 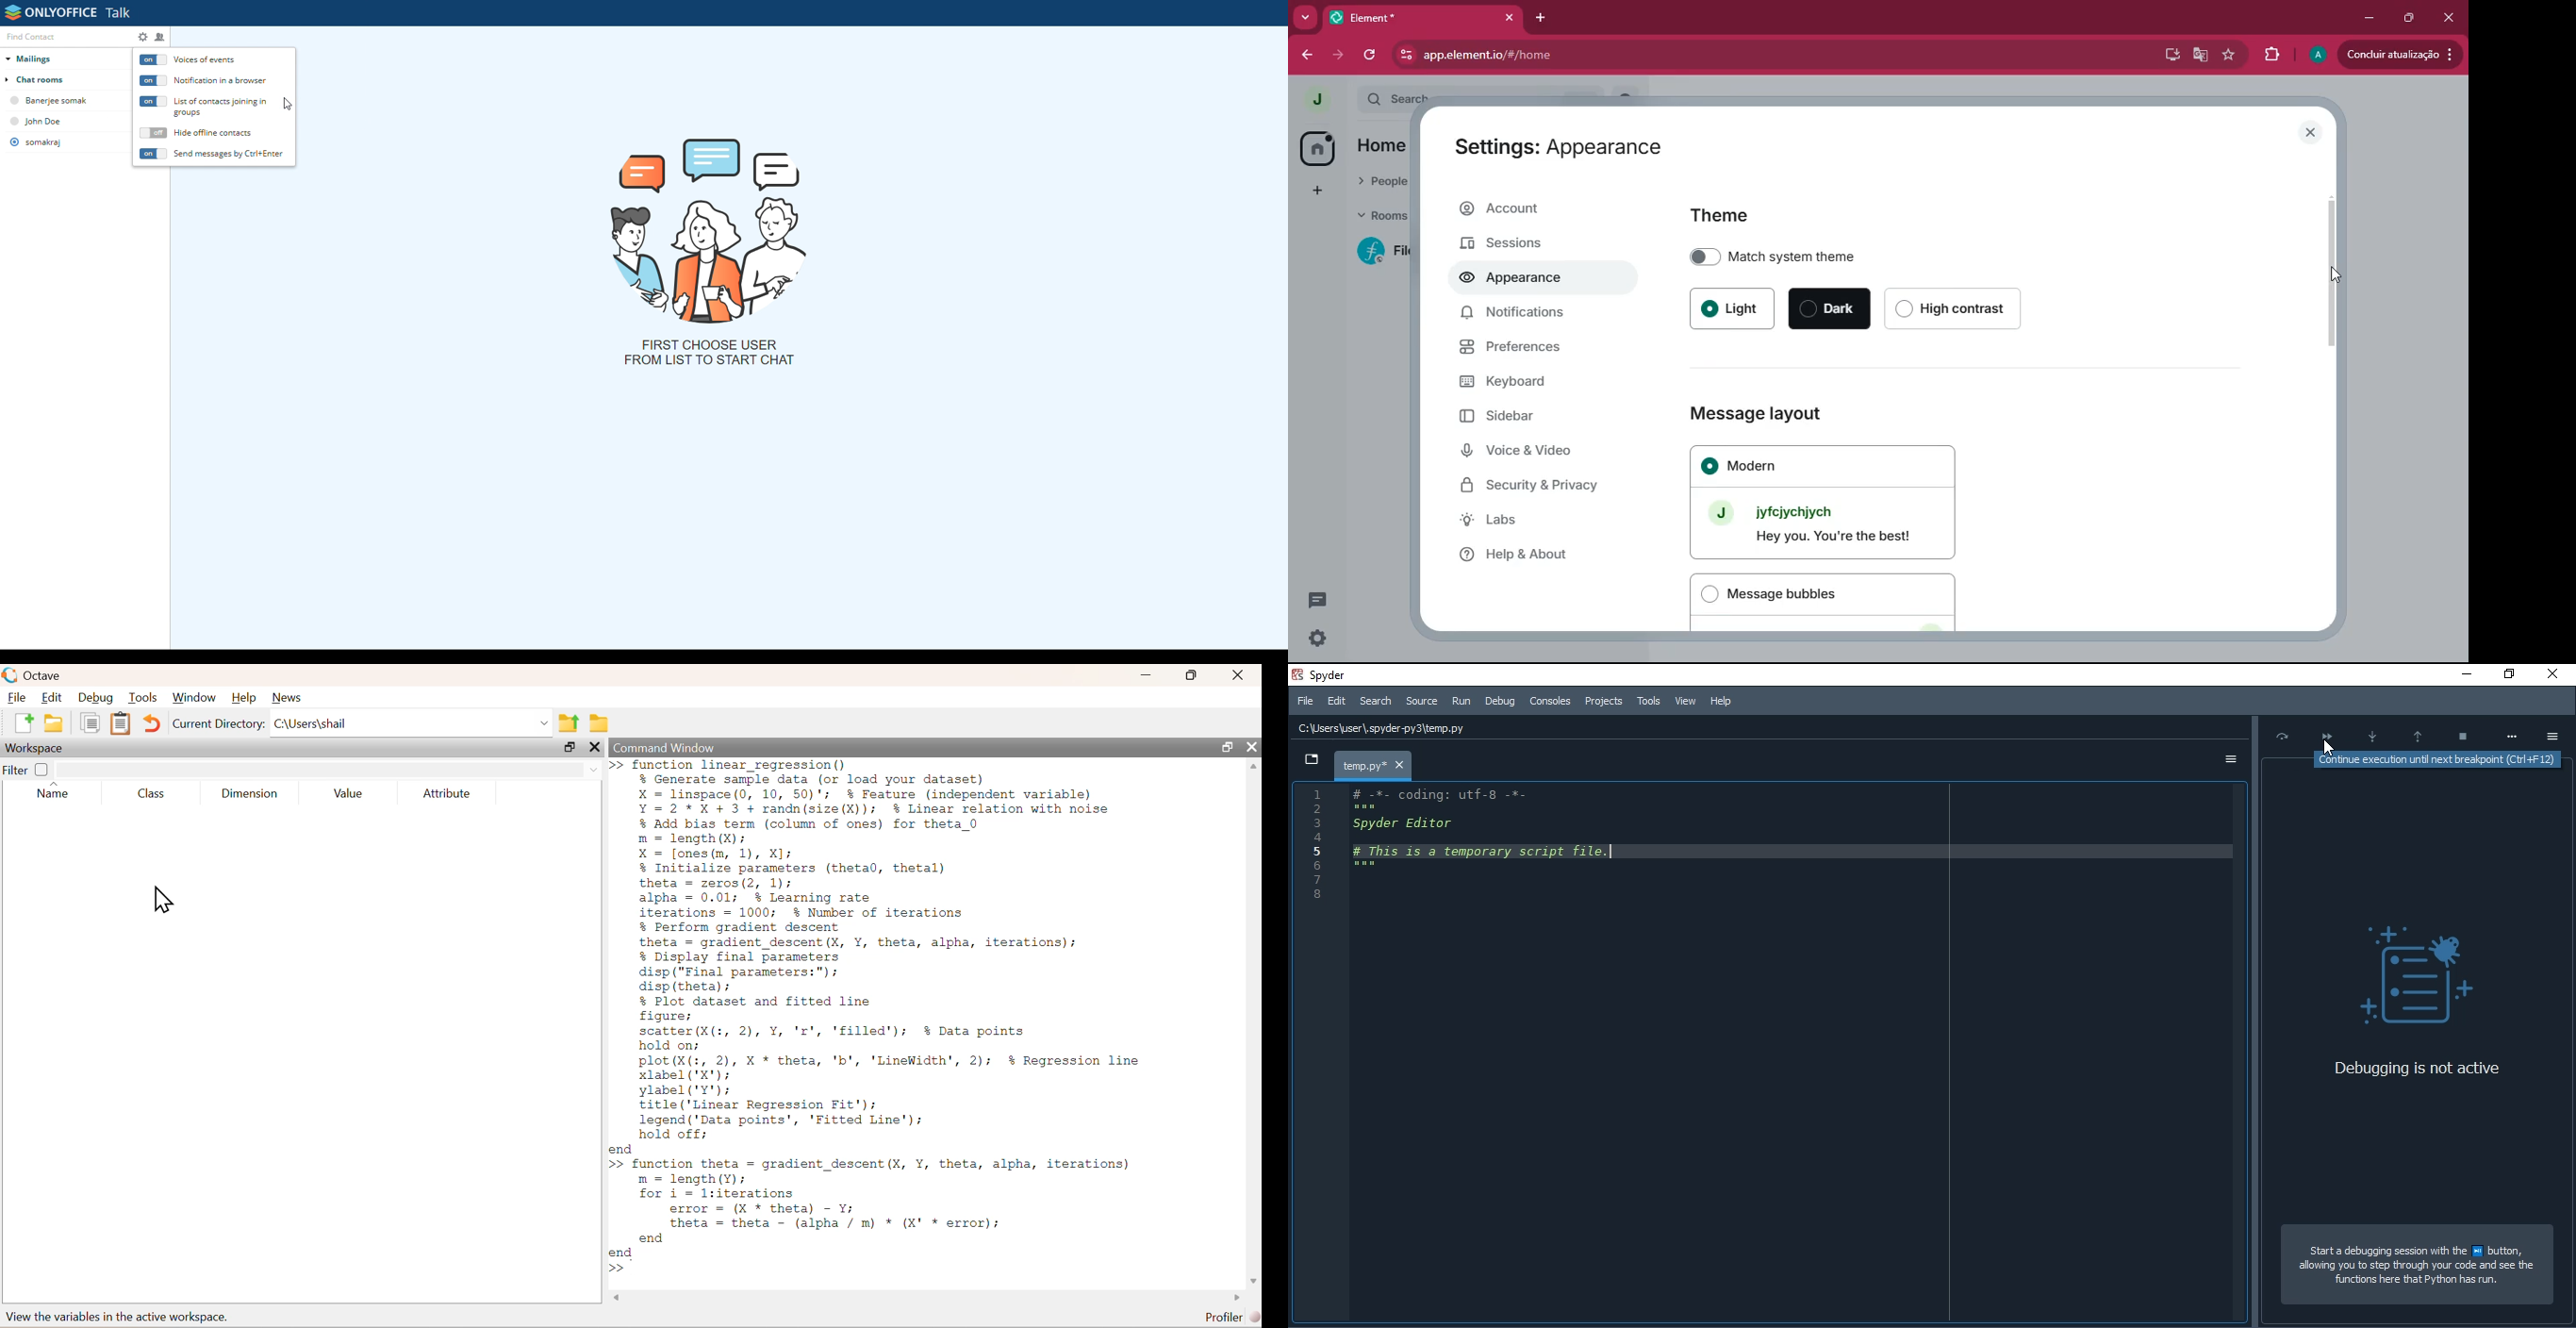 What do you see at coordinates (2420, 908) in the screenshot?
I see `debugging details` at bounding box center [2420, 908].